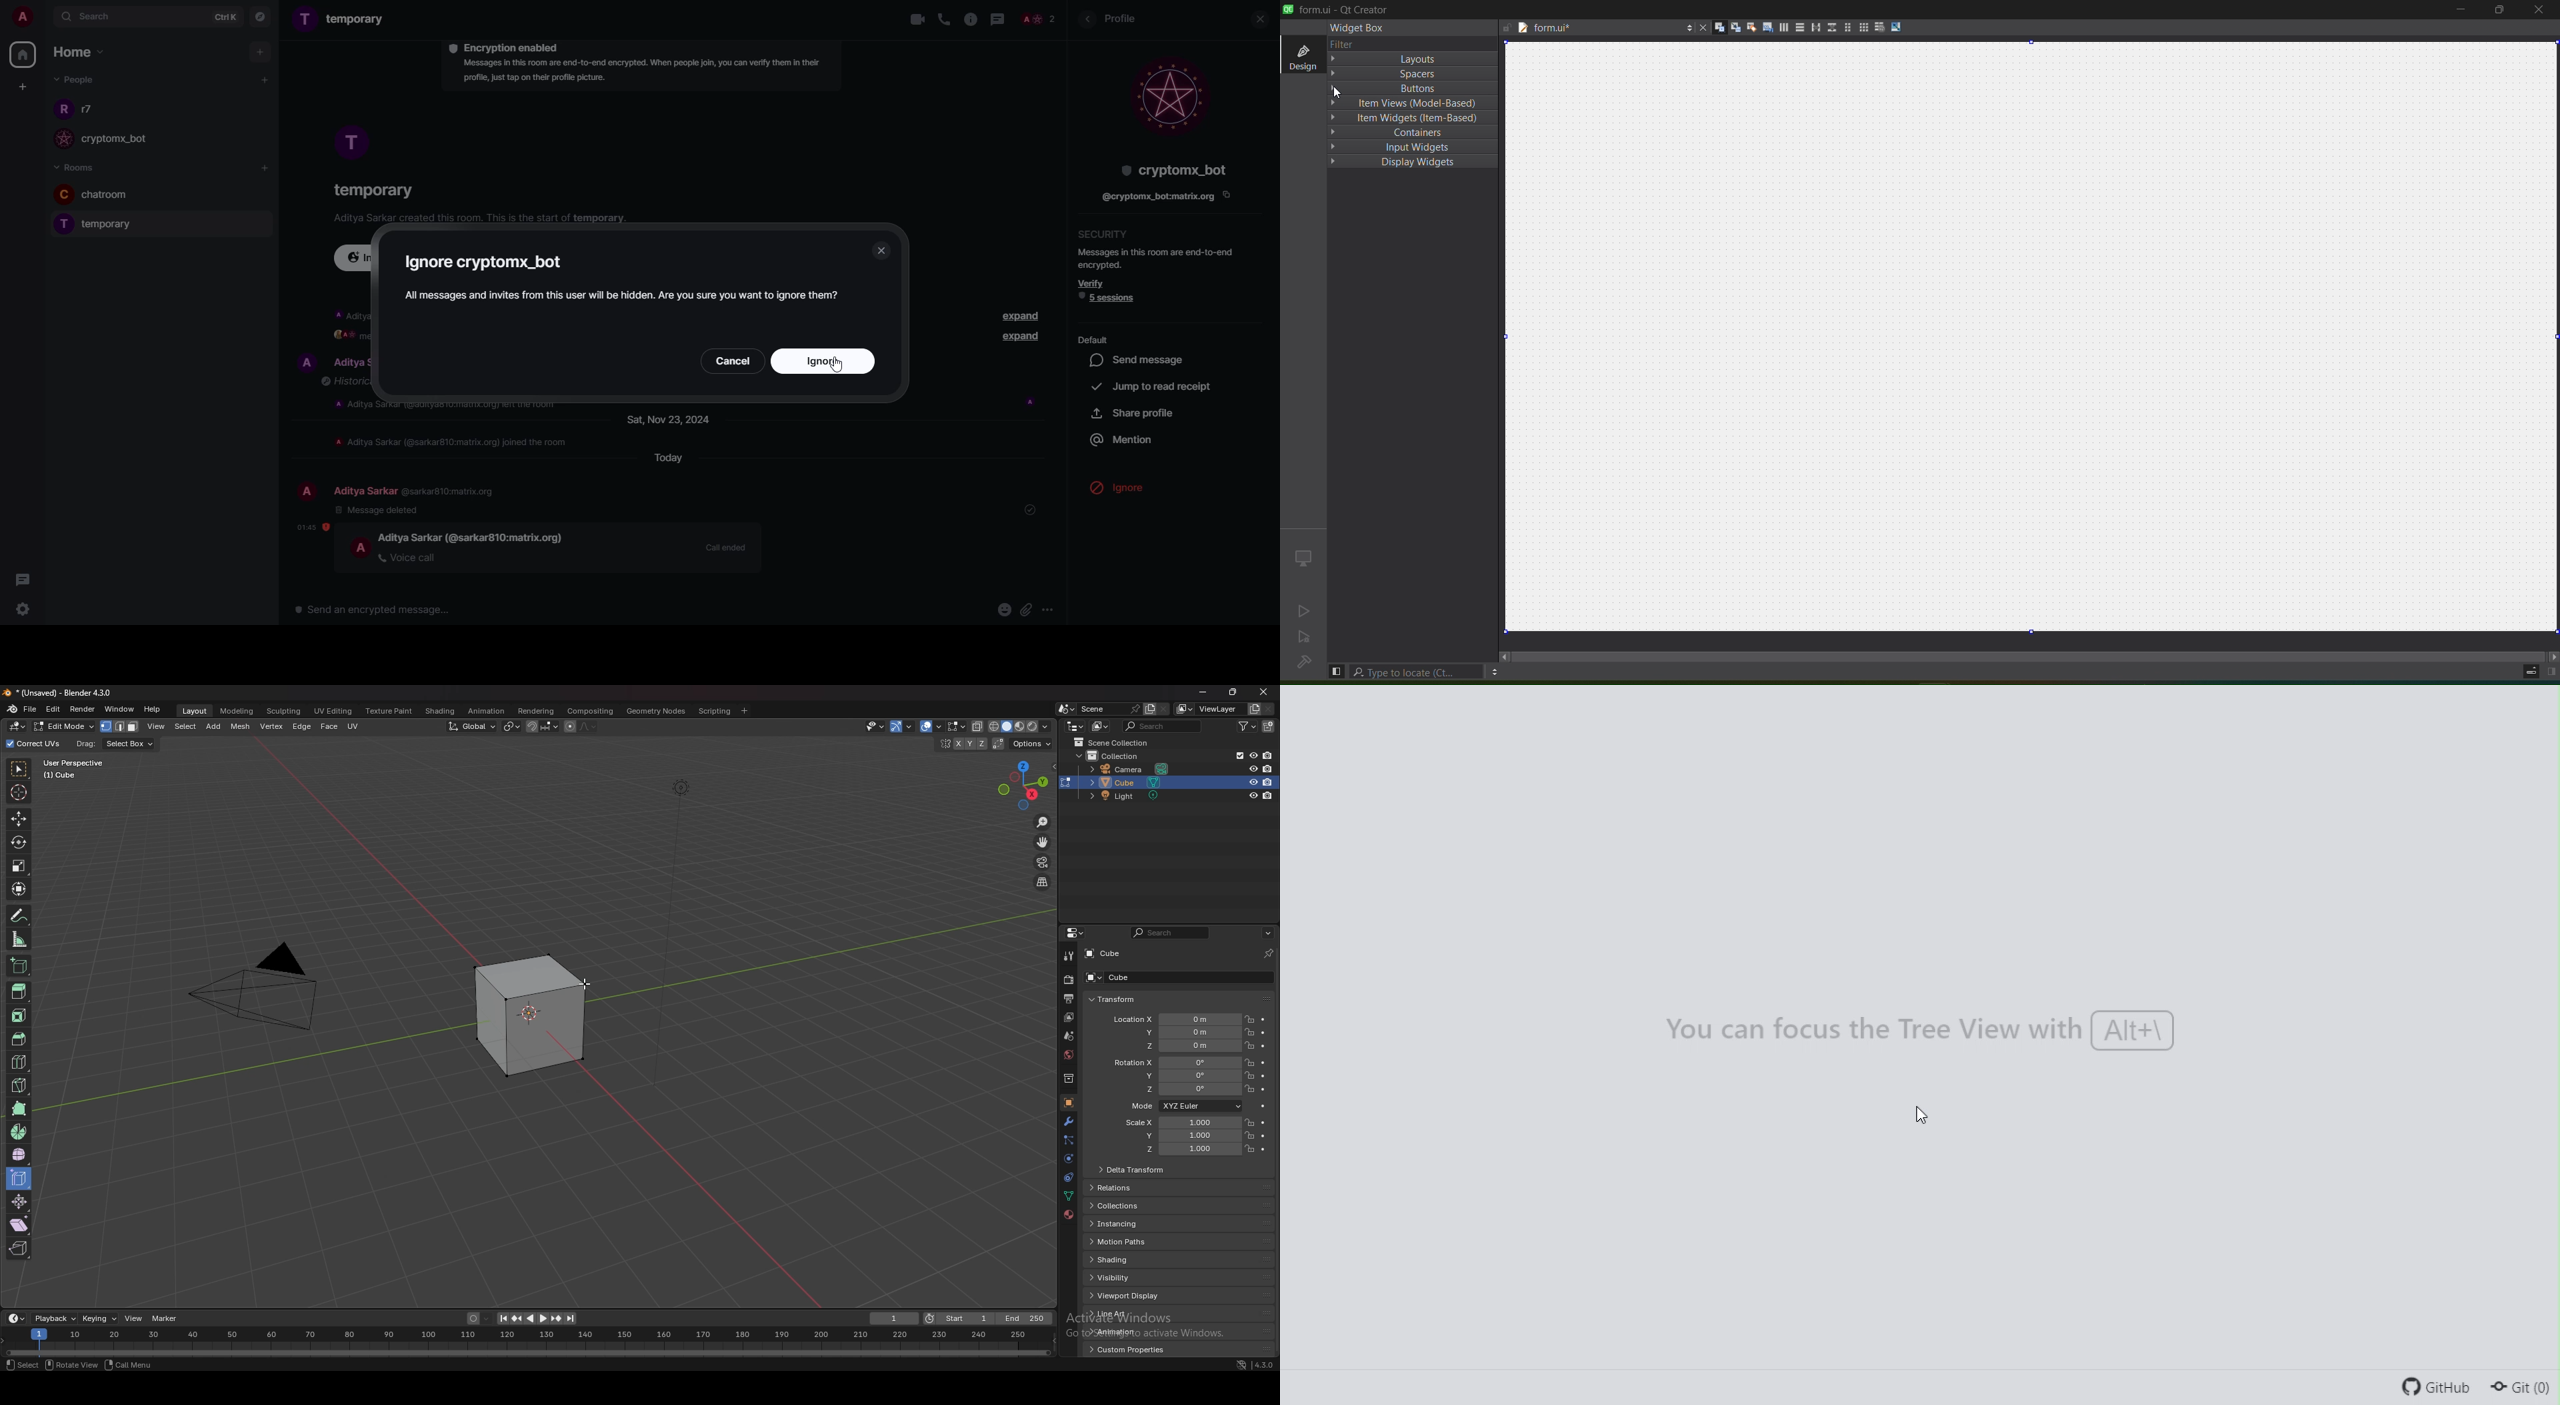 This screenshot has width=2576, height=1428. Describe the element at coordinates (663, 459) in the screenshot. I see `day` at that location.